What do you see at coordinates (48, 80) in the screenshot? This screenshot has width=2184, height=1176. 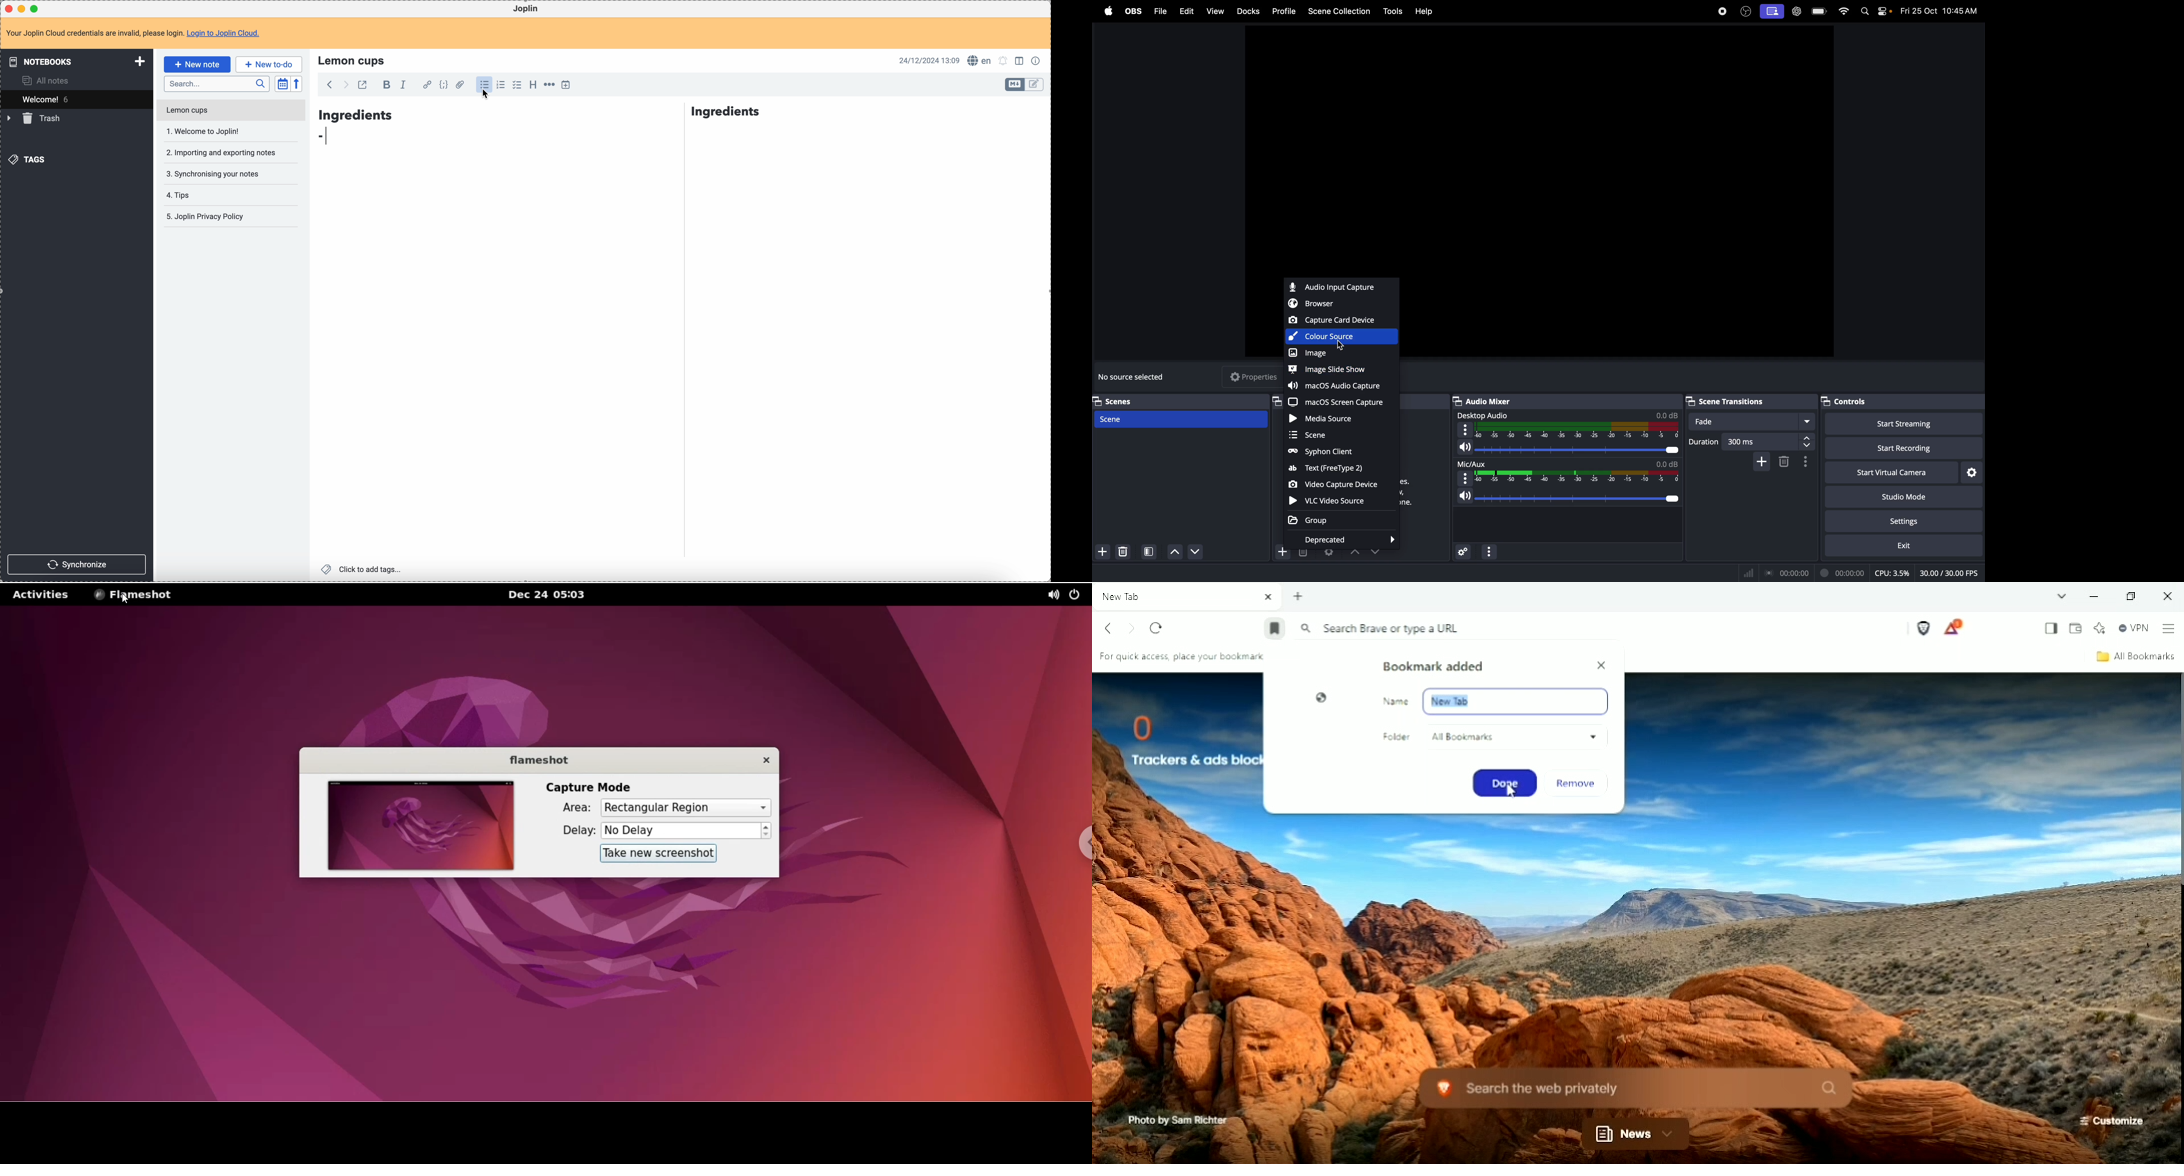 I see `all notes` at bounding box center [48, 80].